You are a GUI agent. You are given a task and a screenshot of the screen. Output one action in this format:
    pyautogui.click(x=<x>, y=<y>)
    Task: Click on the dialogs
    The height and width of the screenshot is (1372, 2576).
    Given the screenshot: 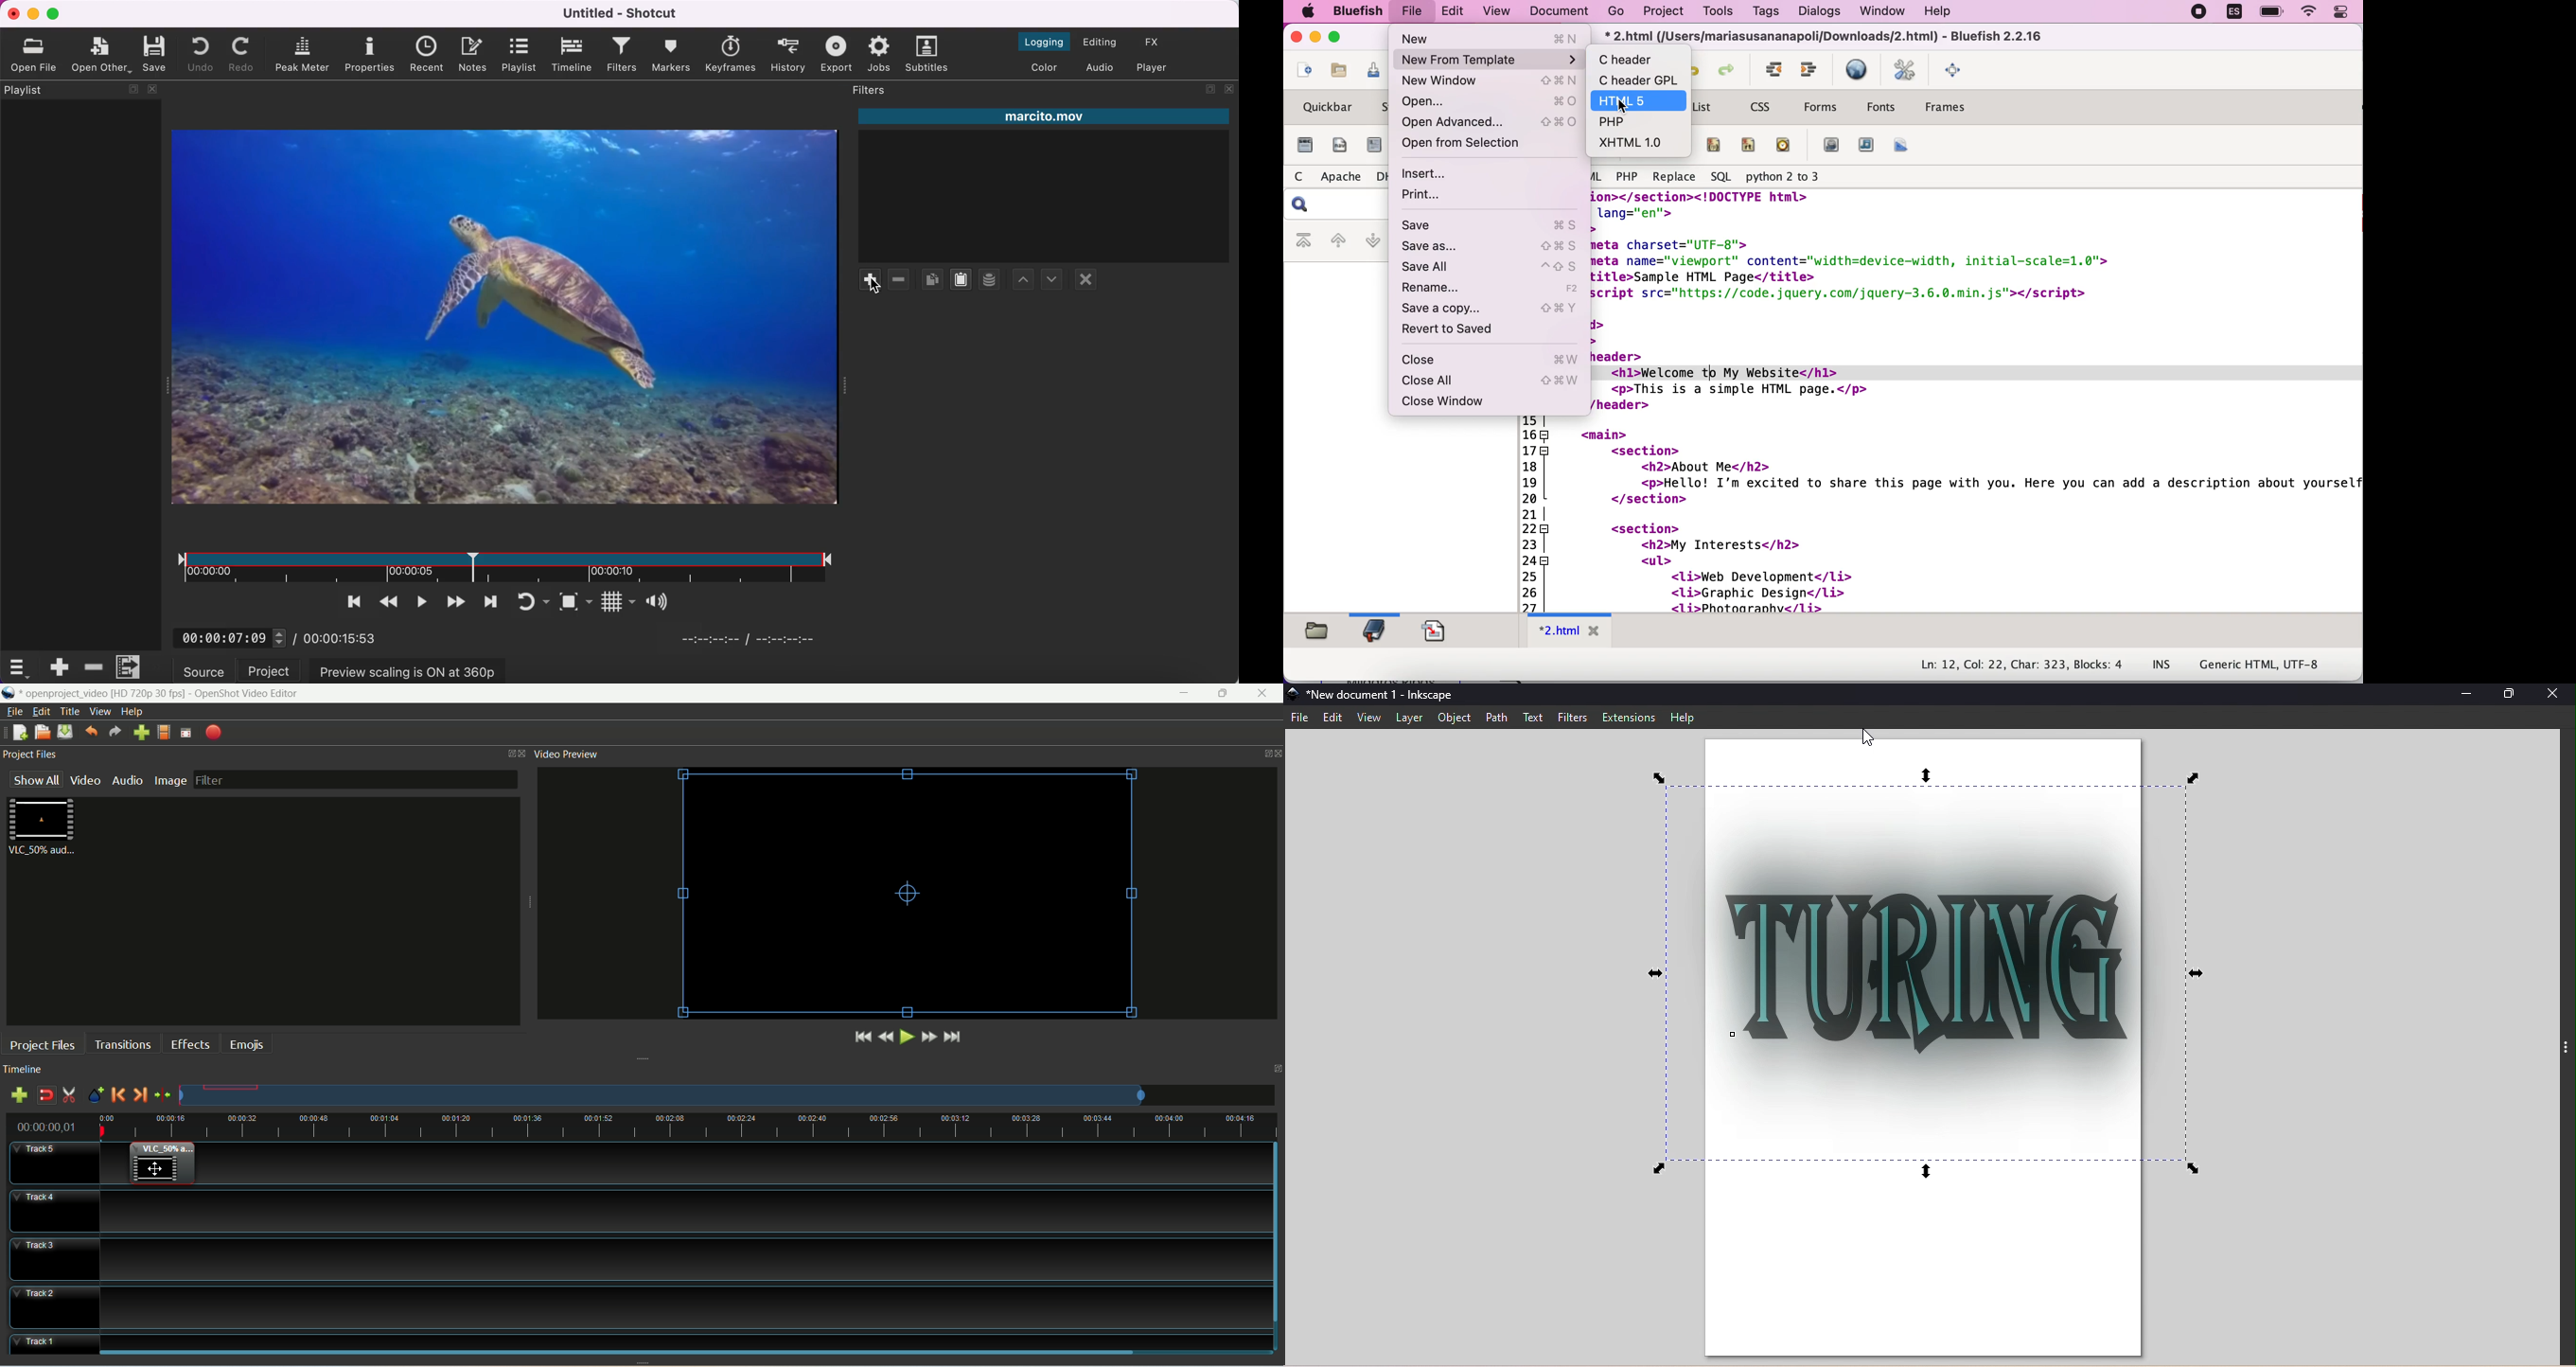 What is the action you would take?
    pyautogui.click(x=1816, y=12)
    